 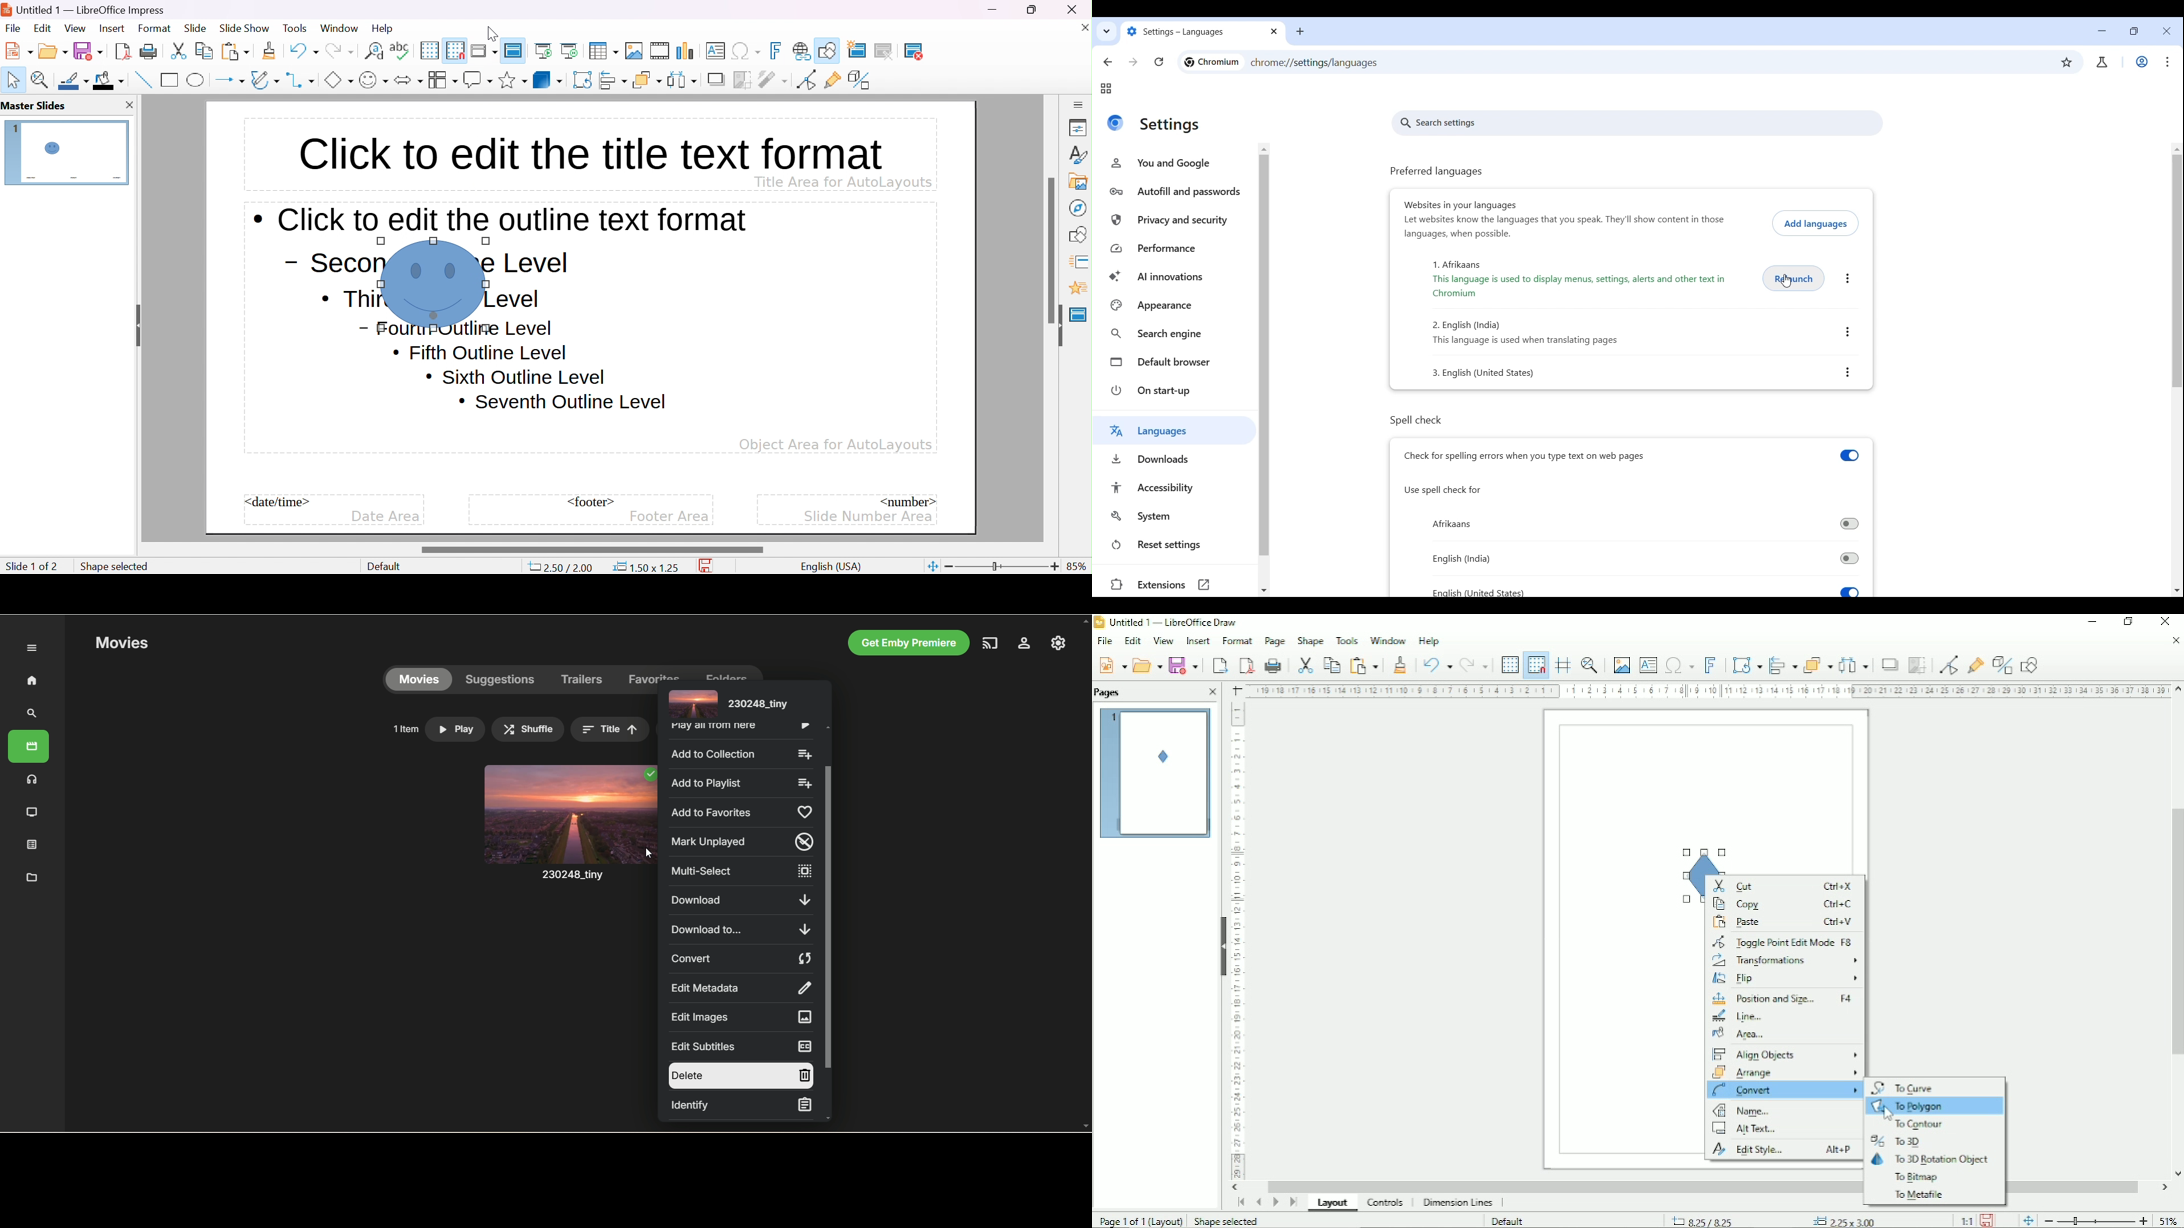 I want to click on slide layout, so click(x=953, y=51).